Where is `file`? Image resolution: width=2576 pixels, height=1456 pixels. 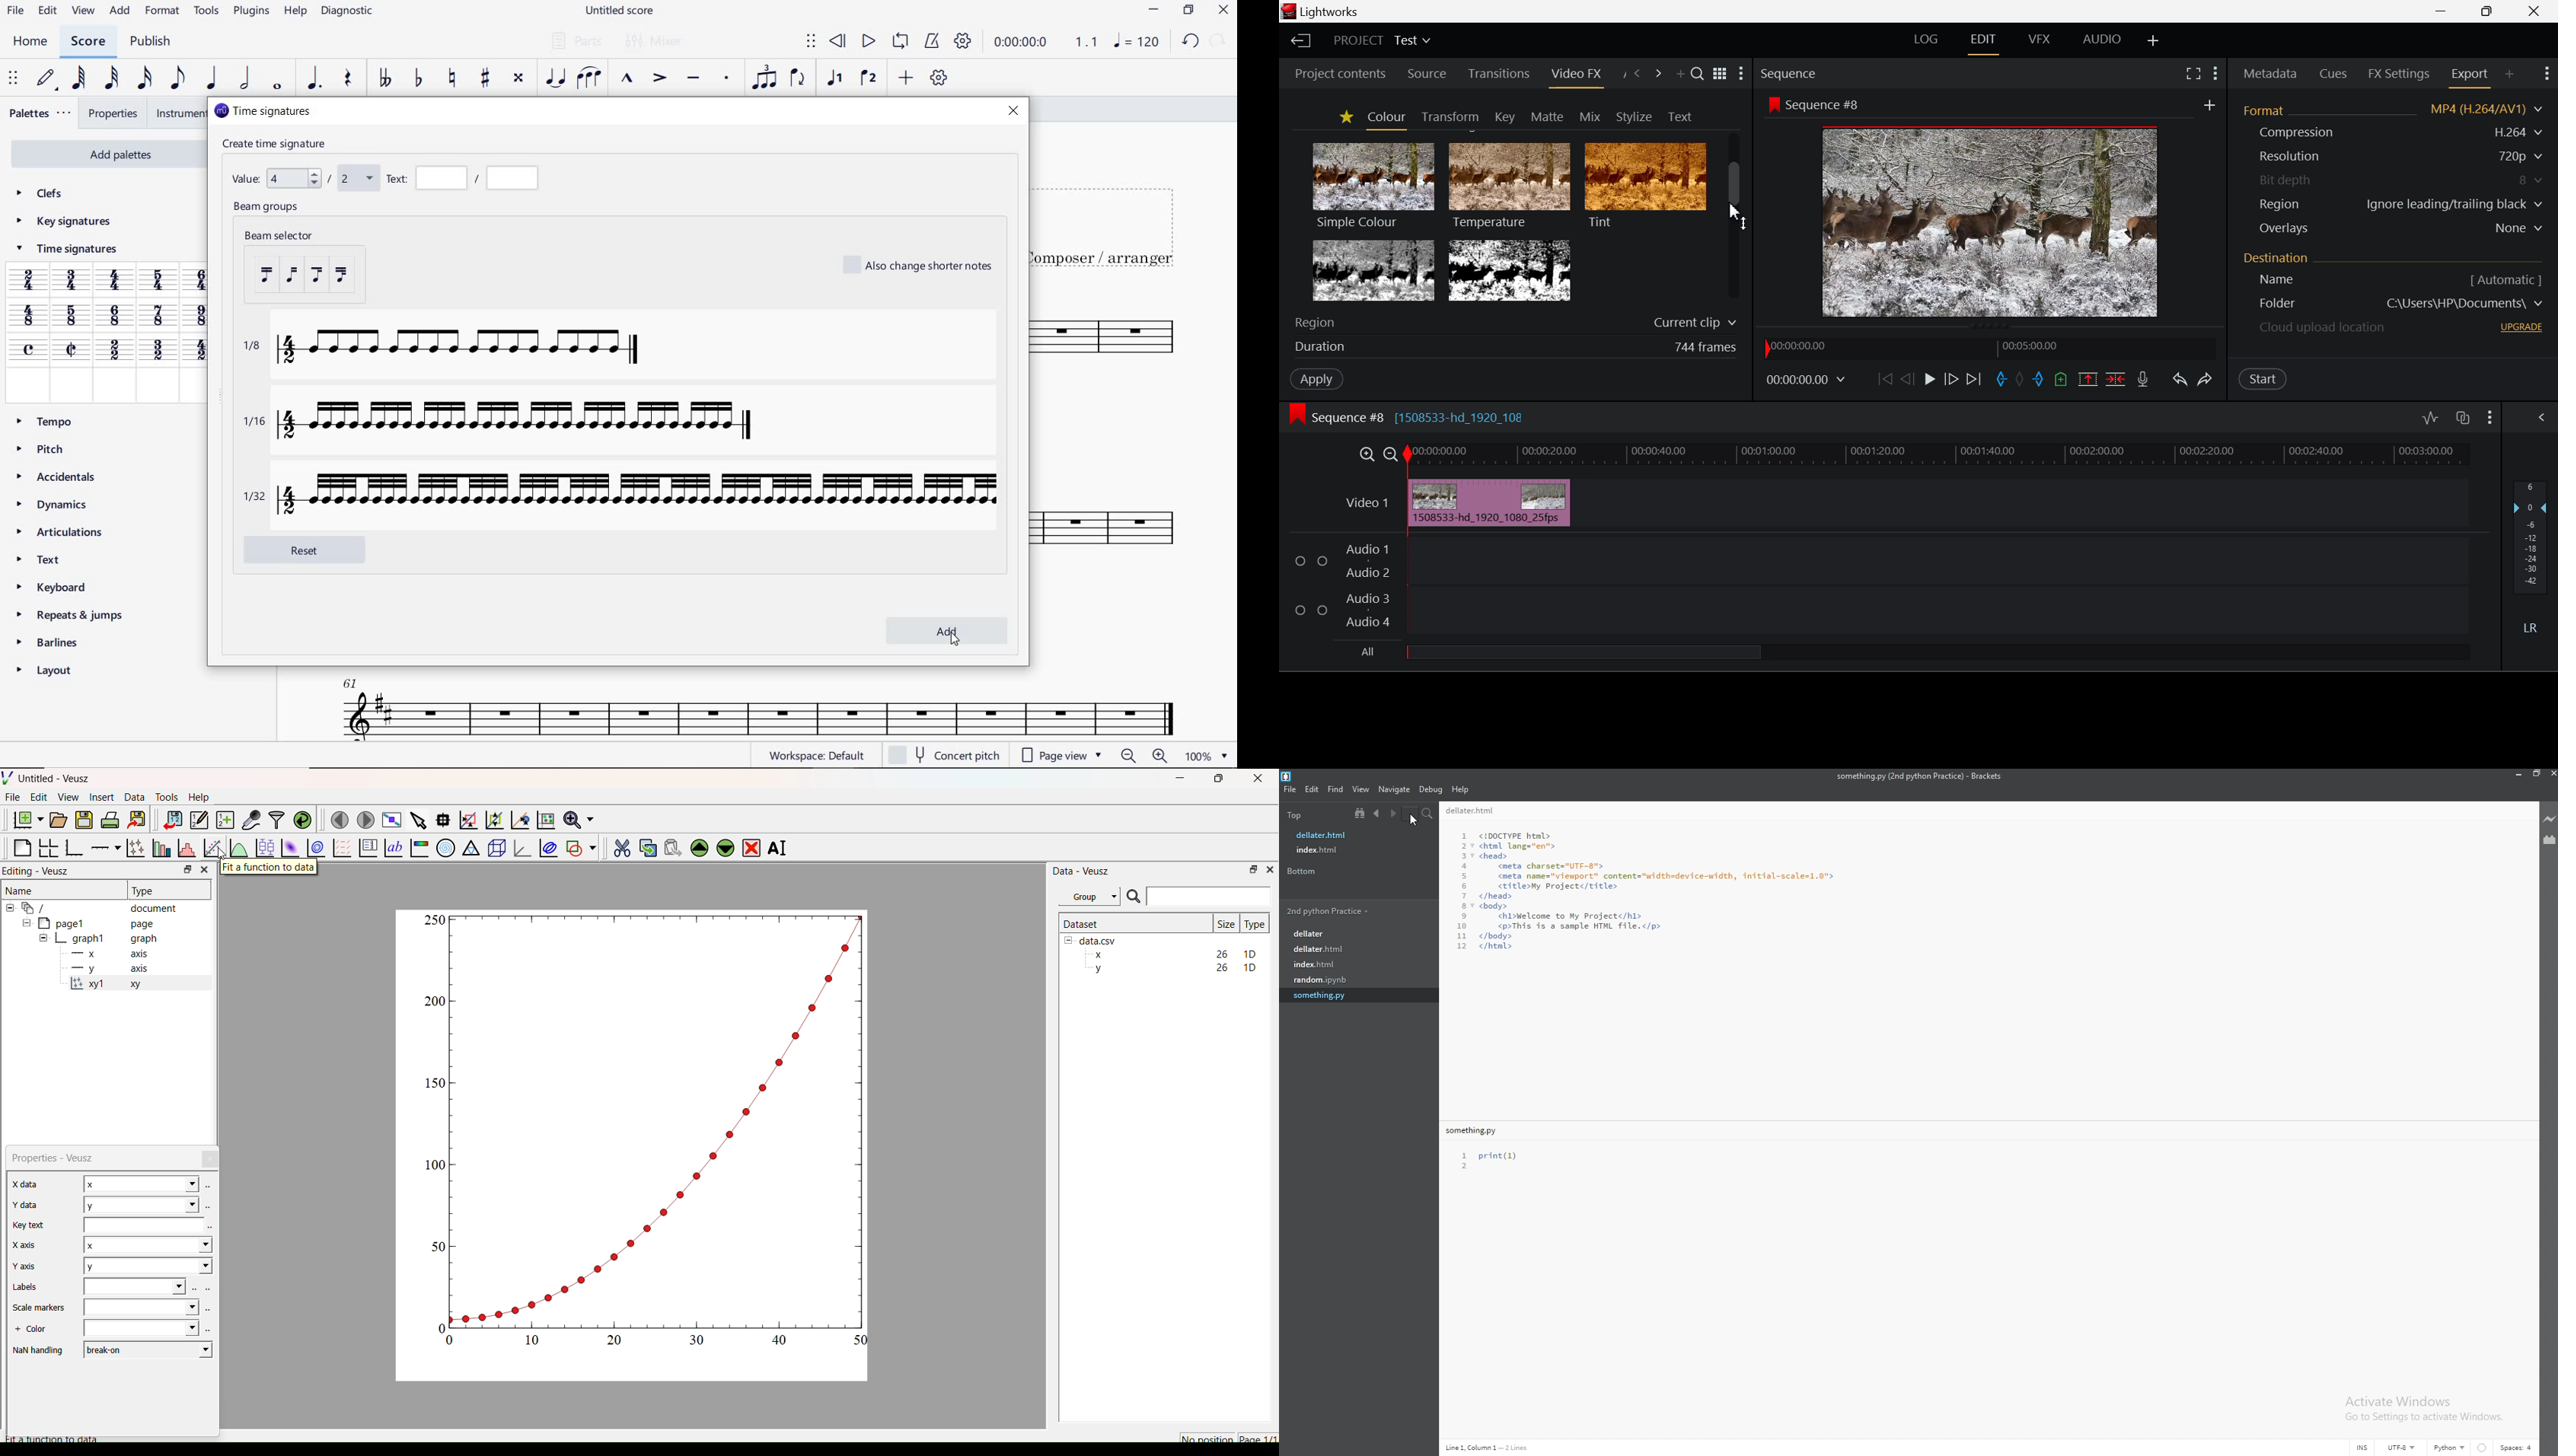
file is located at coordinates (1357, 964).